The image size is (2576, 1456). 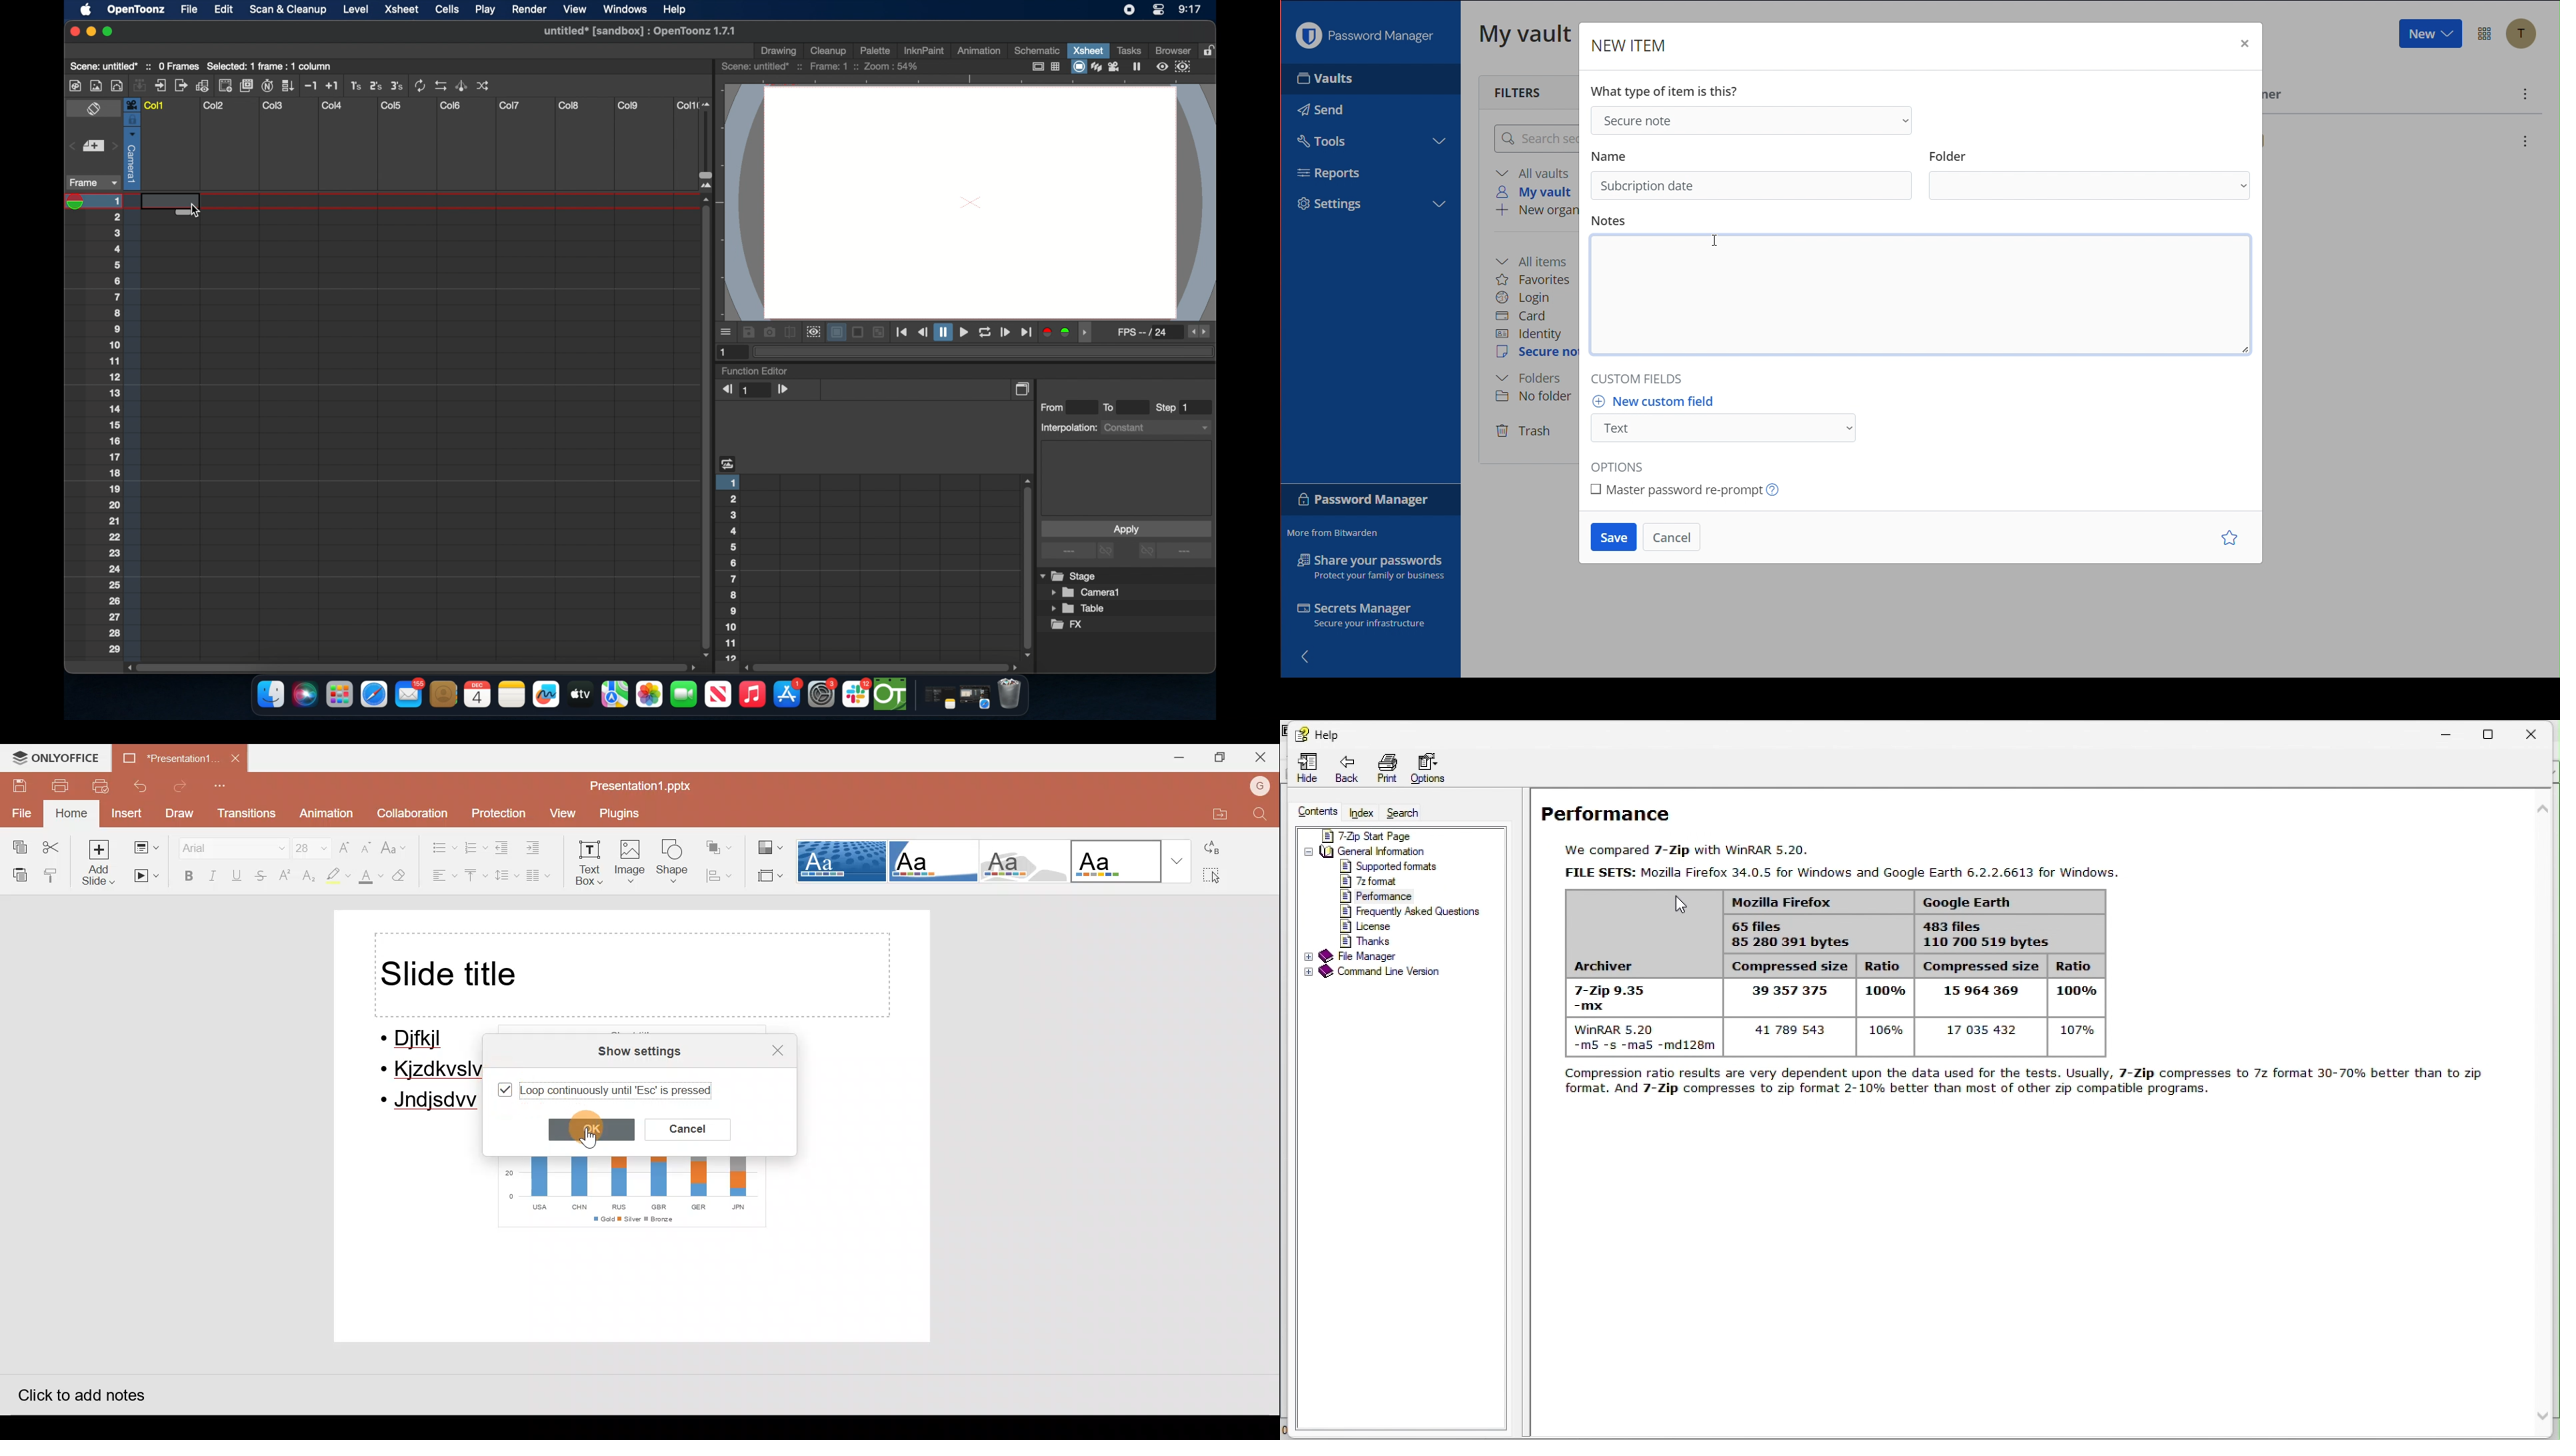 What do you see at coordinates (79, 202) in the screenshot?
I see `playhead` at bounding box center [79, 202].